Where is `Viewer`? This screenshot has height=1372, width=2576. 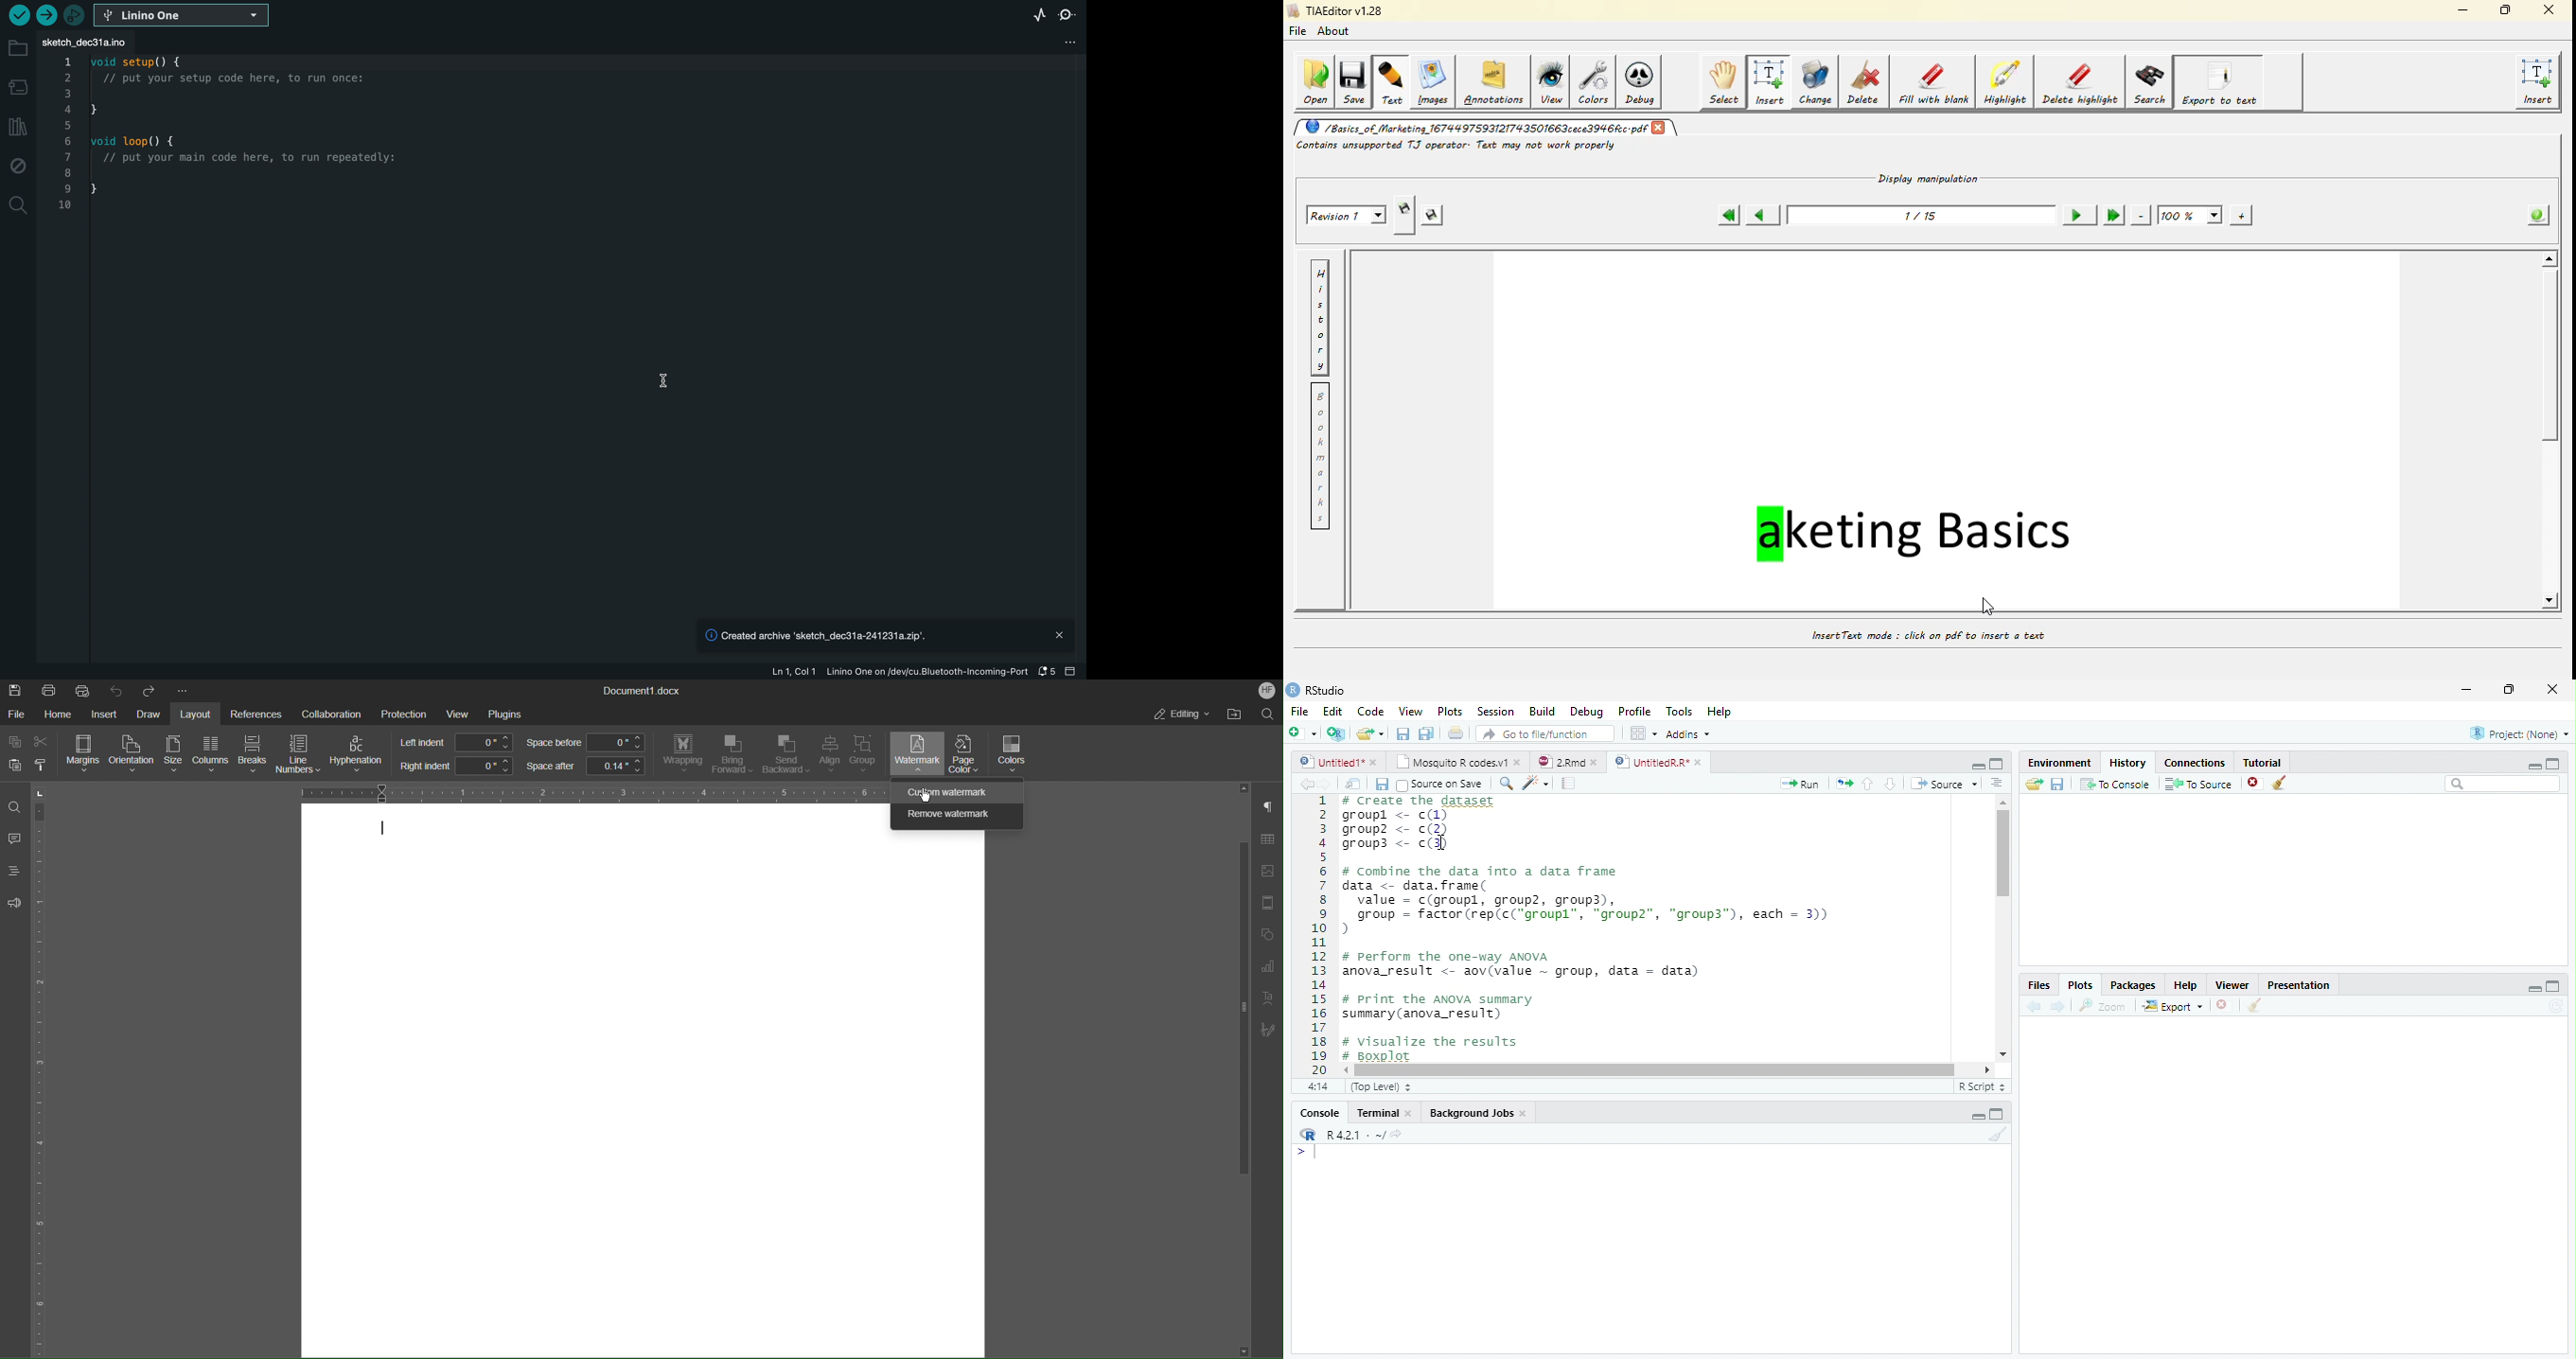 Viewer is located at coordinates (2234, 984).